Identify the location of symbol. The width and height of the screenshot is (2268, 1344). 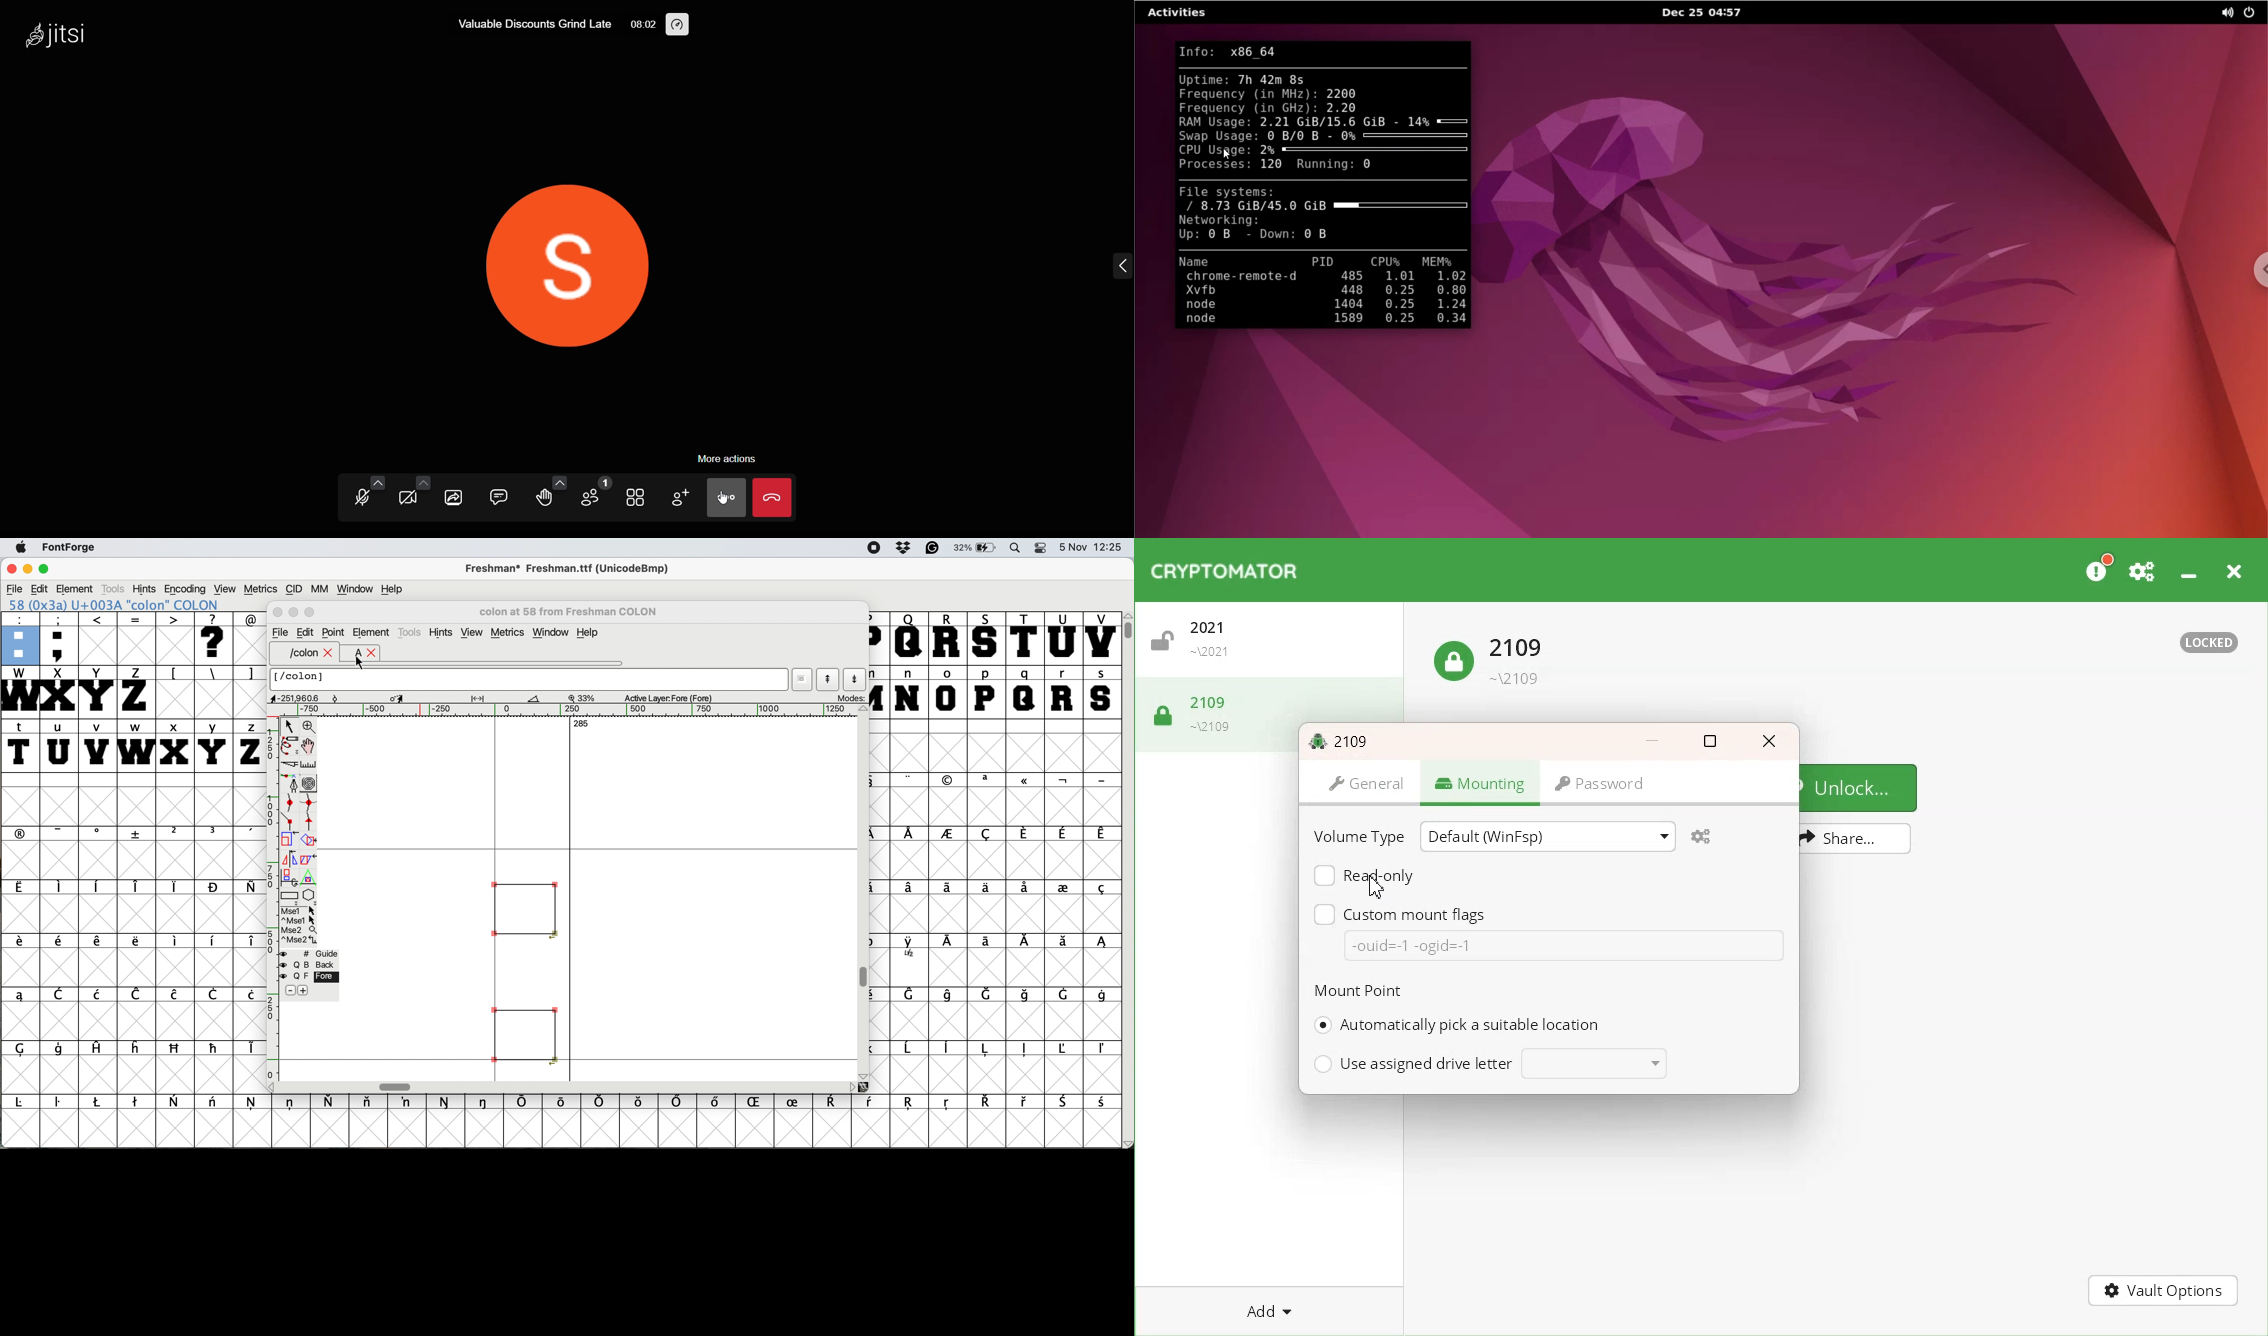
(835, 1103).